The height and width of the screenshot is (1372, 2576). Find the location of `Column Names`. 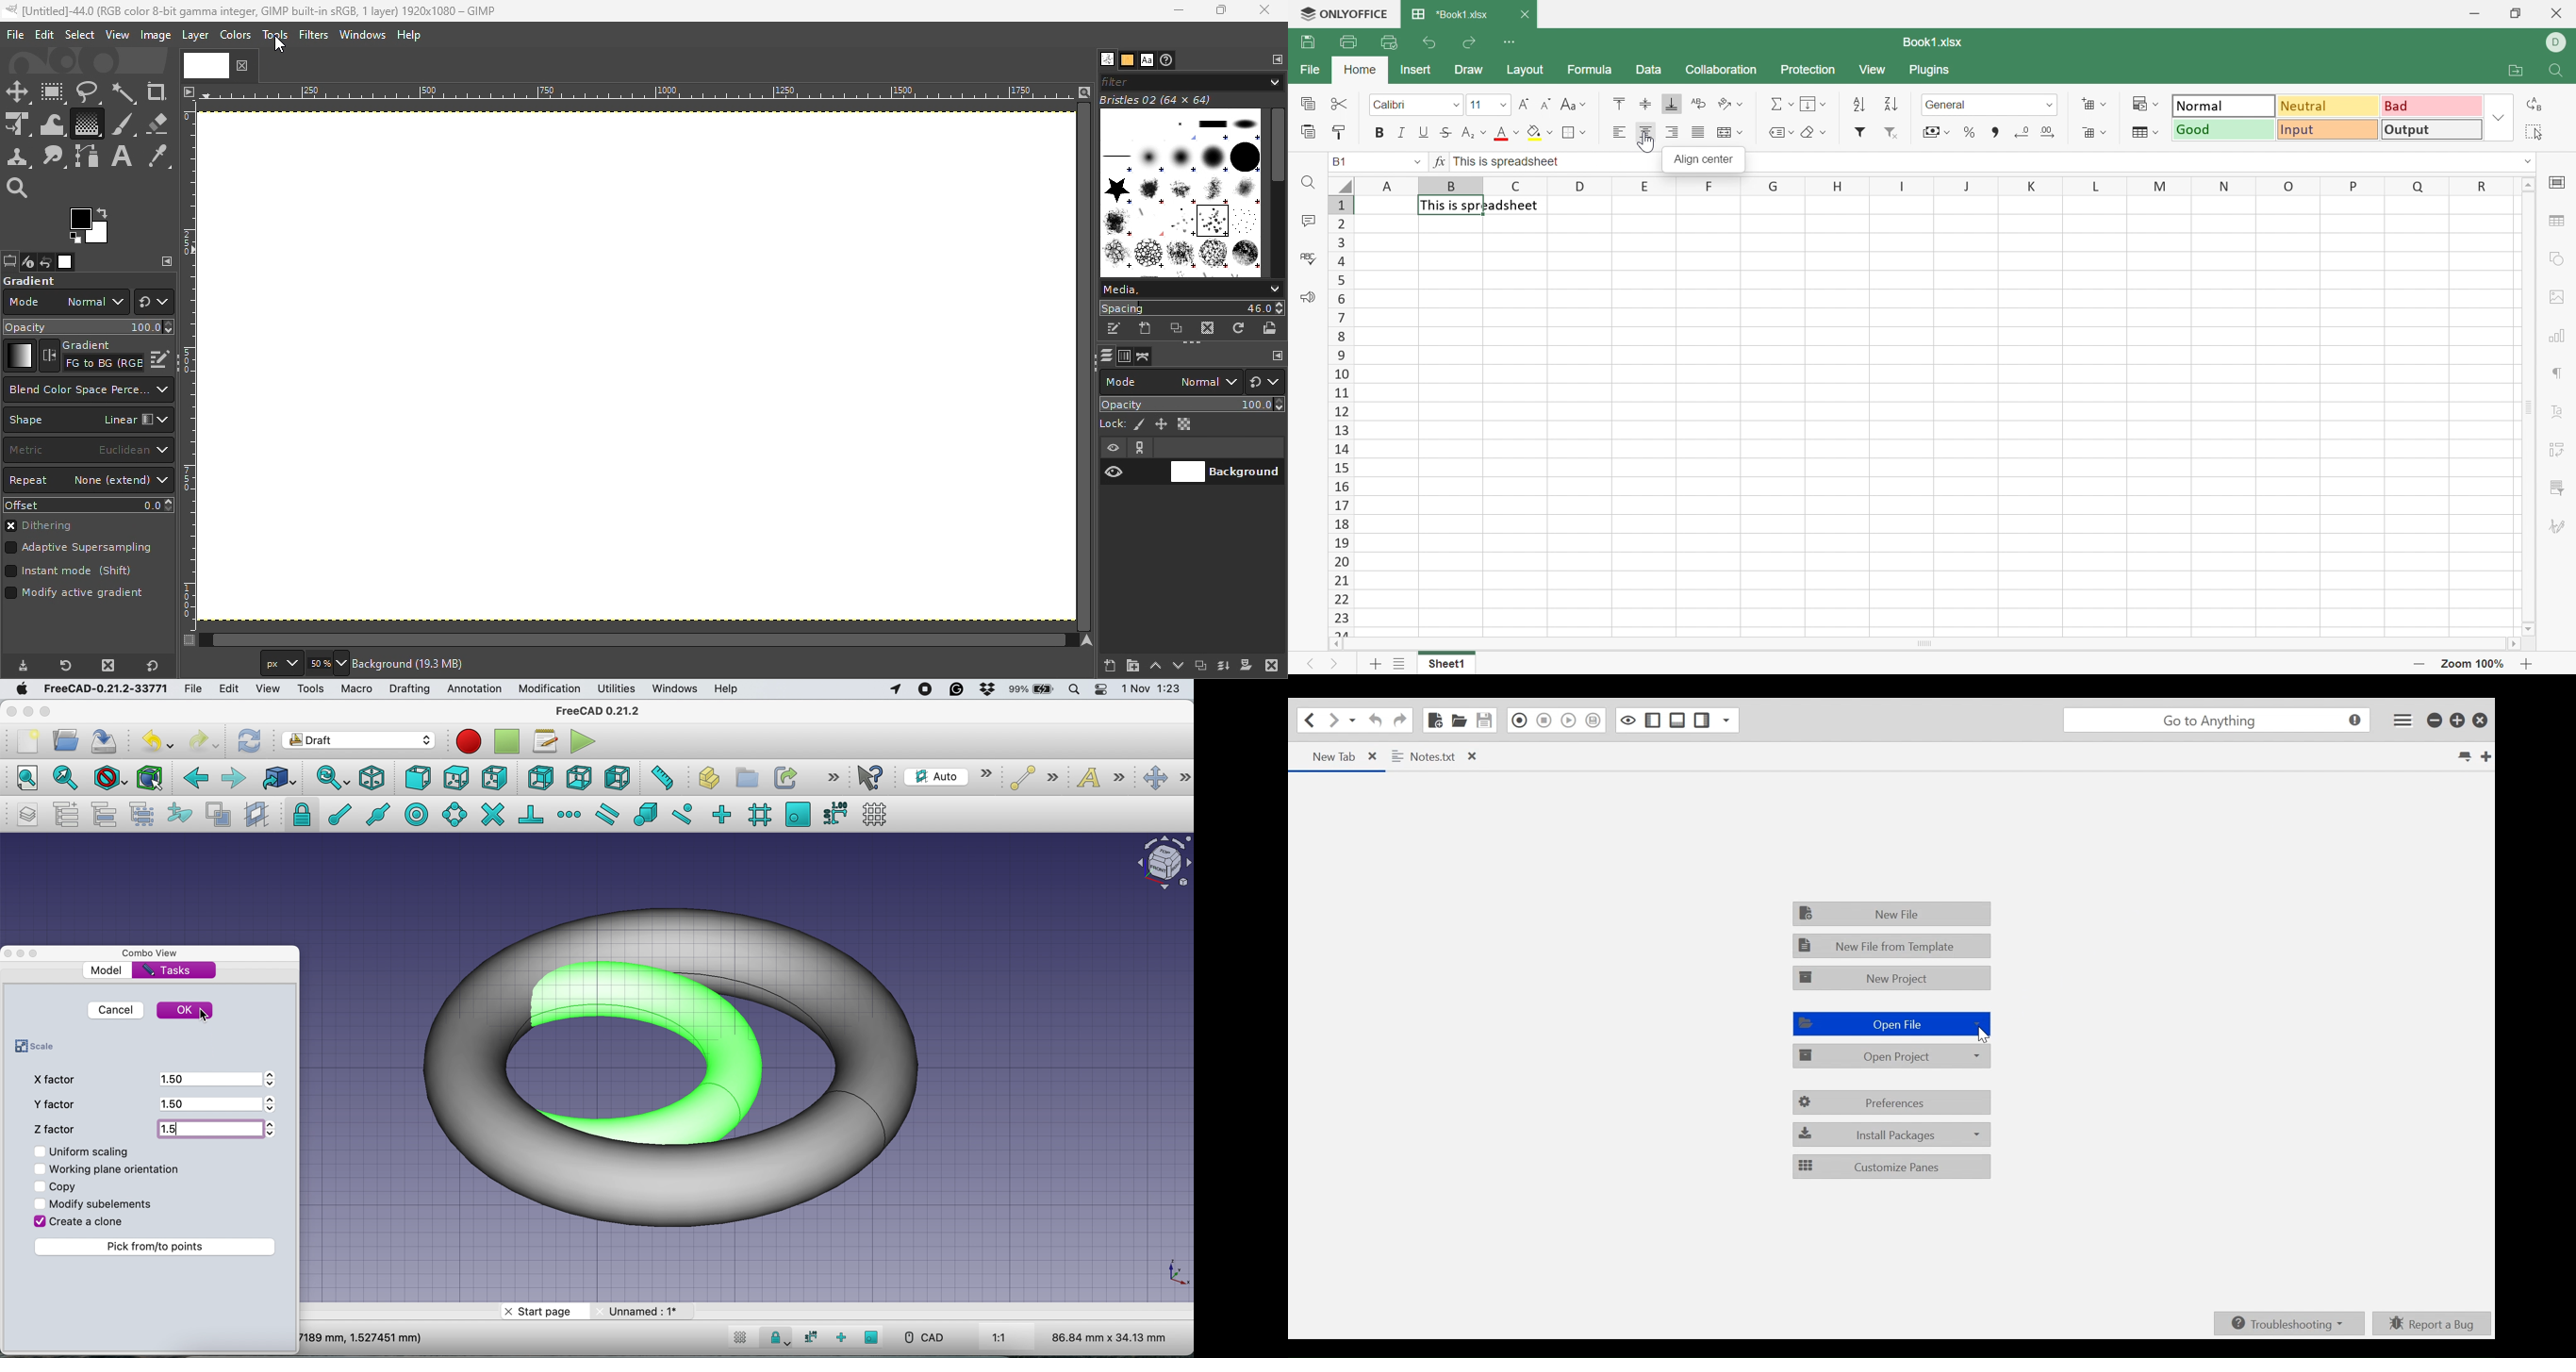

Column Names is located at coordinates (1923, 186).